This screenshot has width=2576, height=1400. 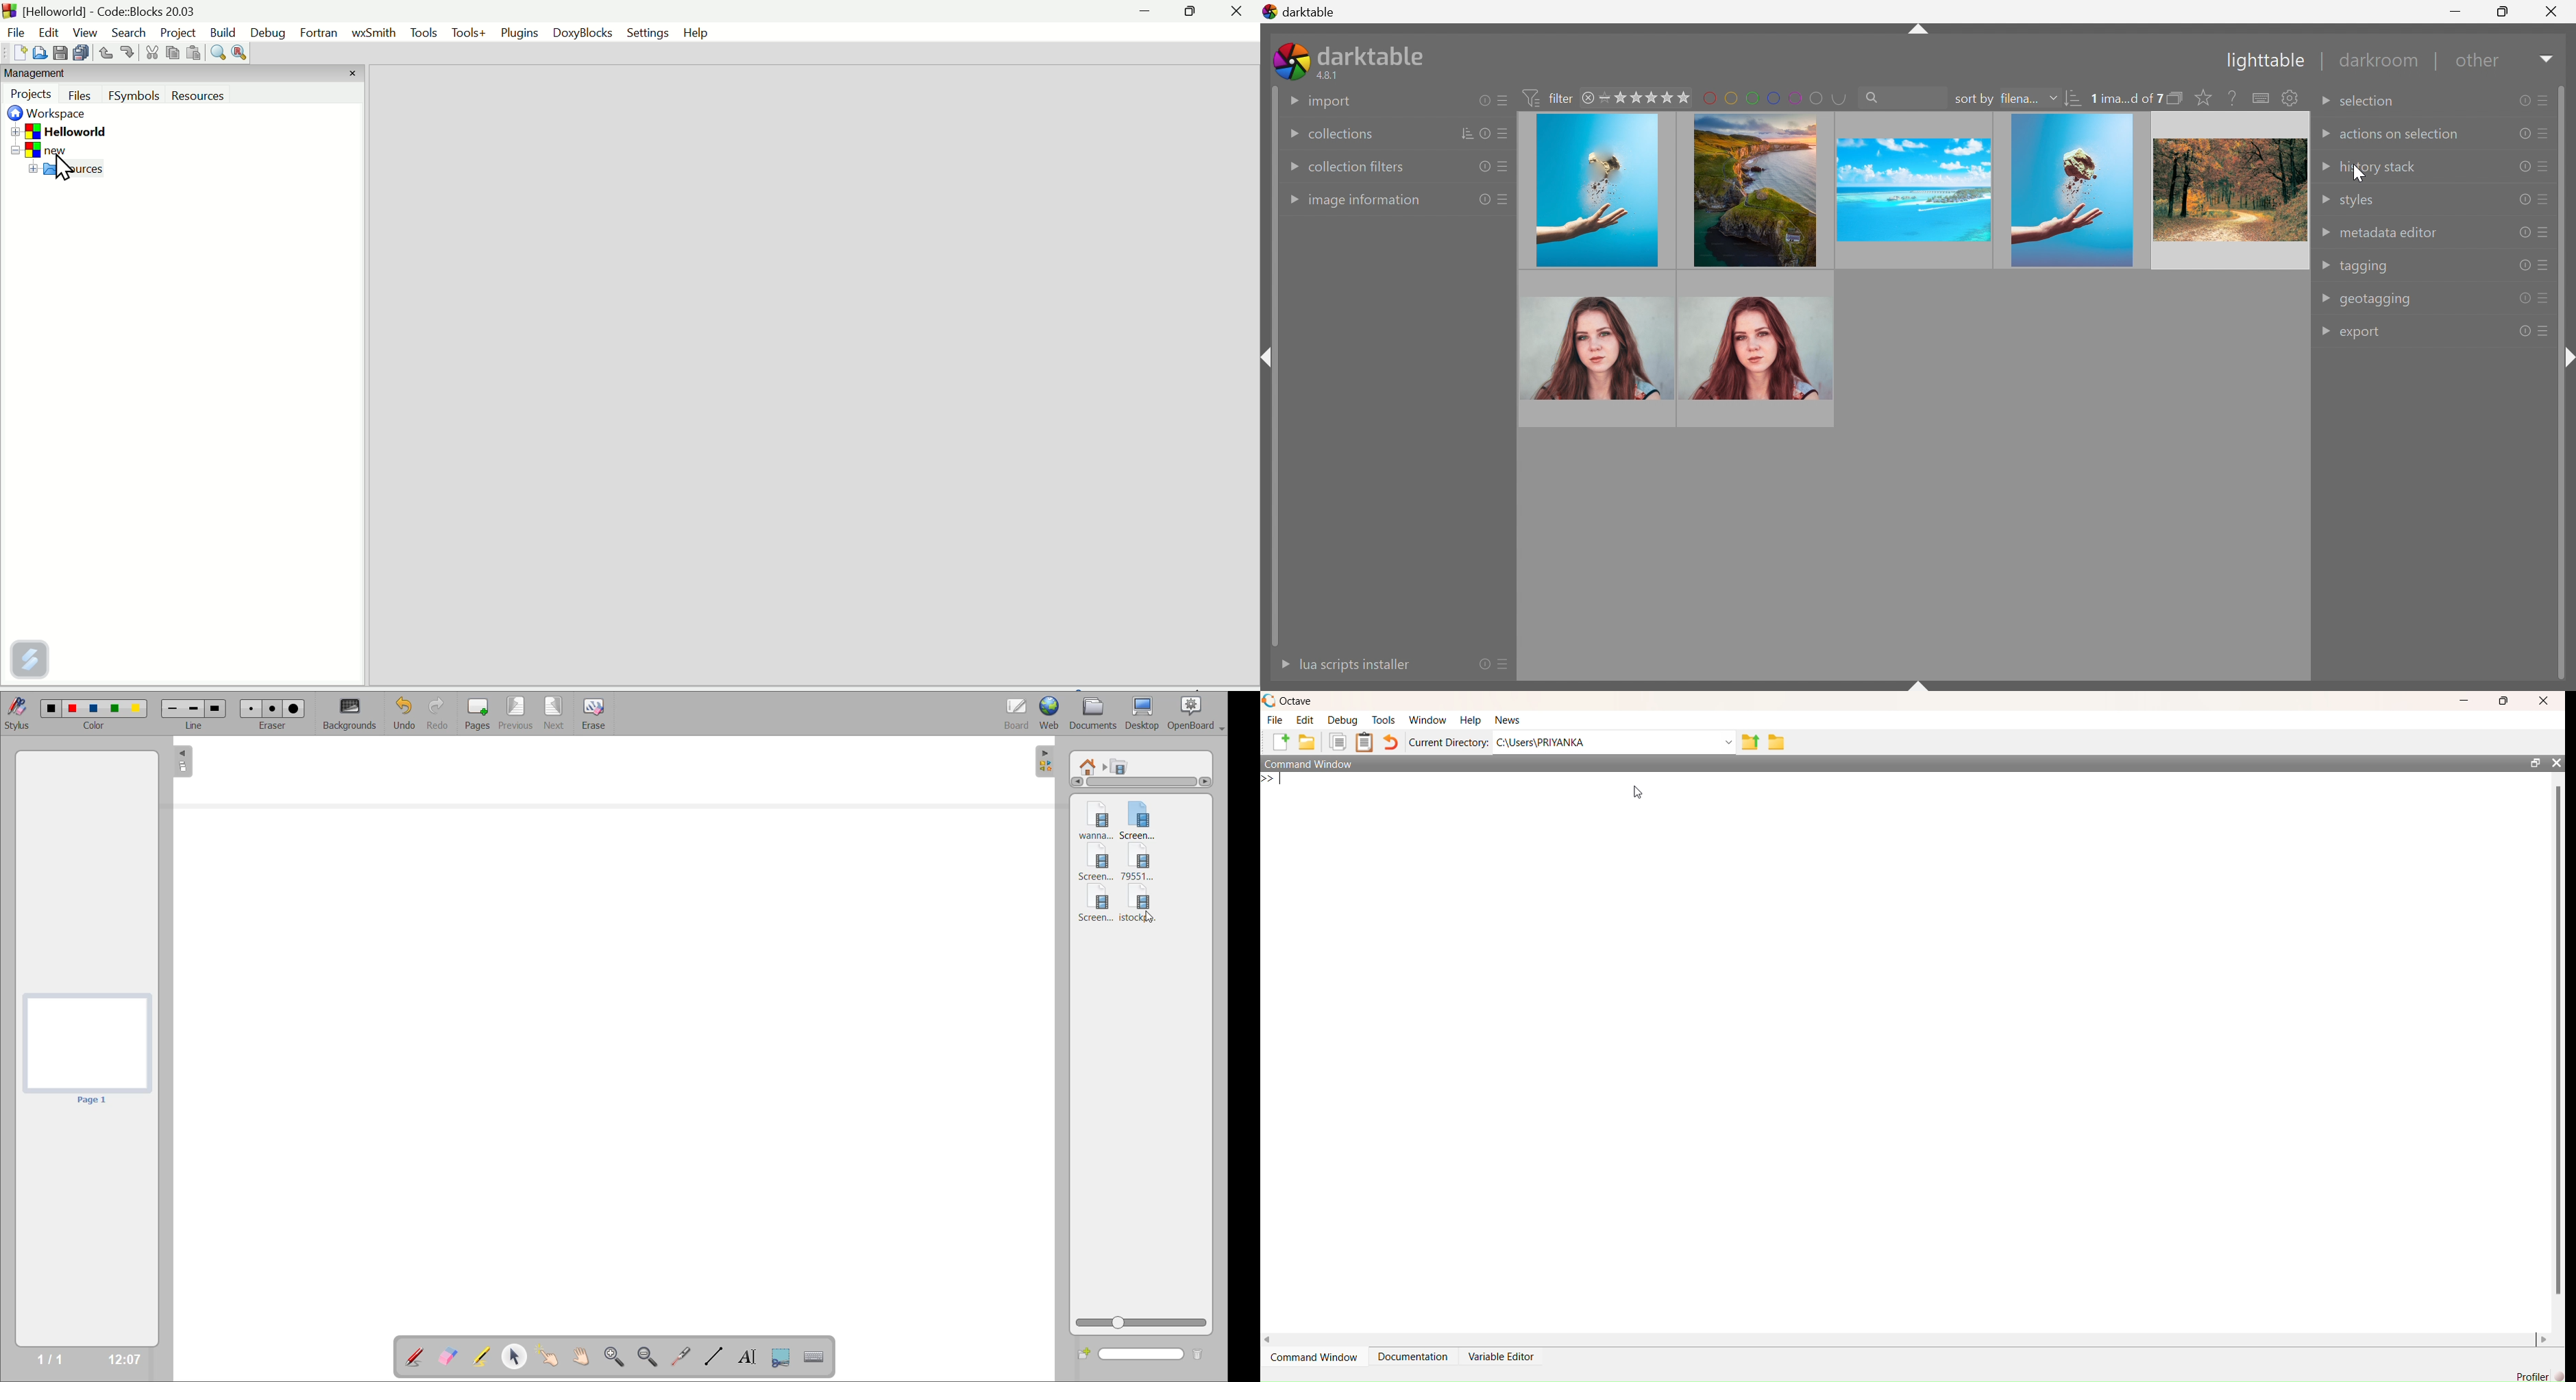 I want to click on close, so click(x=1590, y=99).